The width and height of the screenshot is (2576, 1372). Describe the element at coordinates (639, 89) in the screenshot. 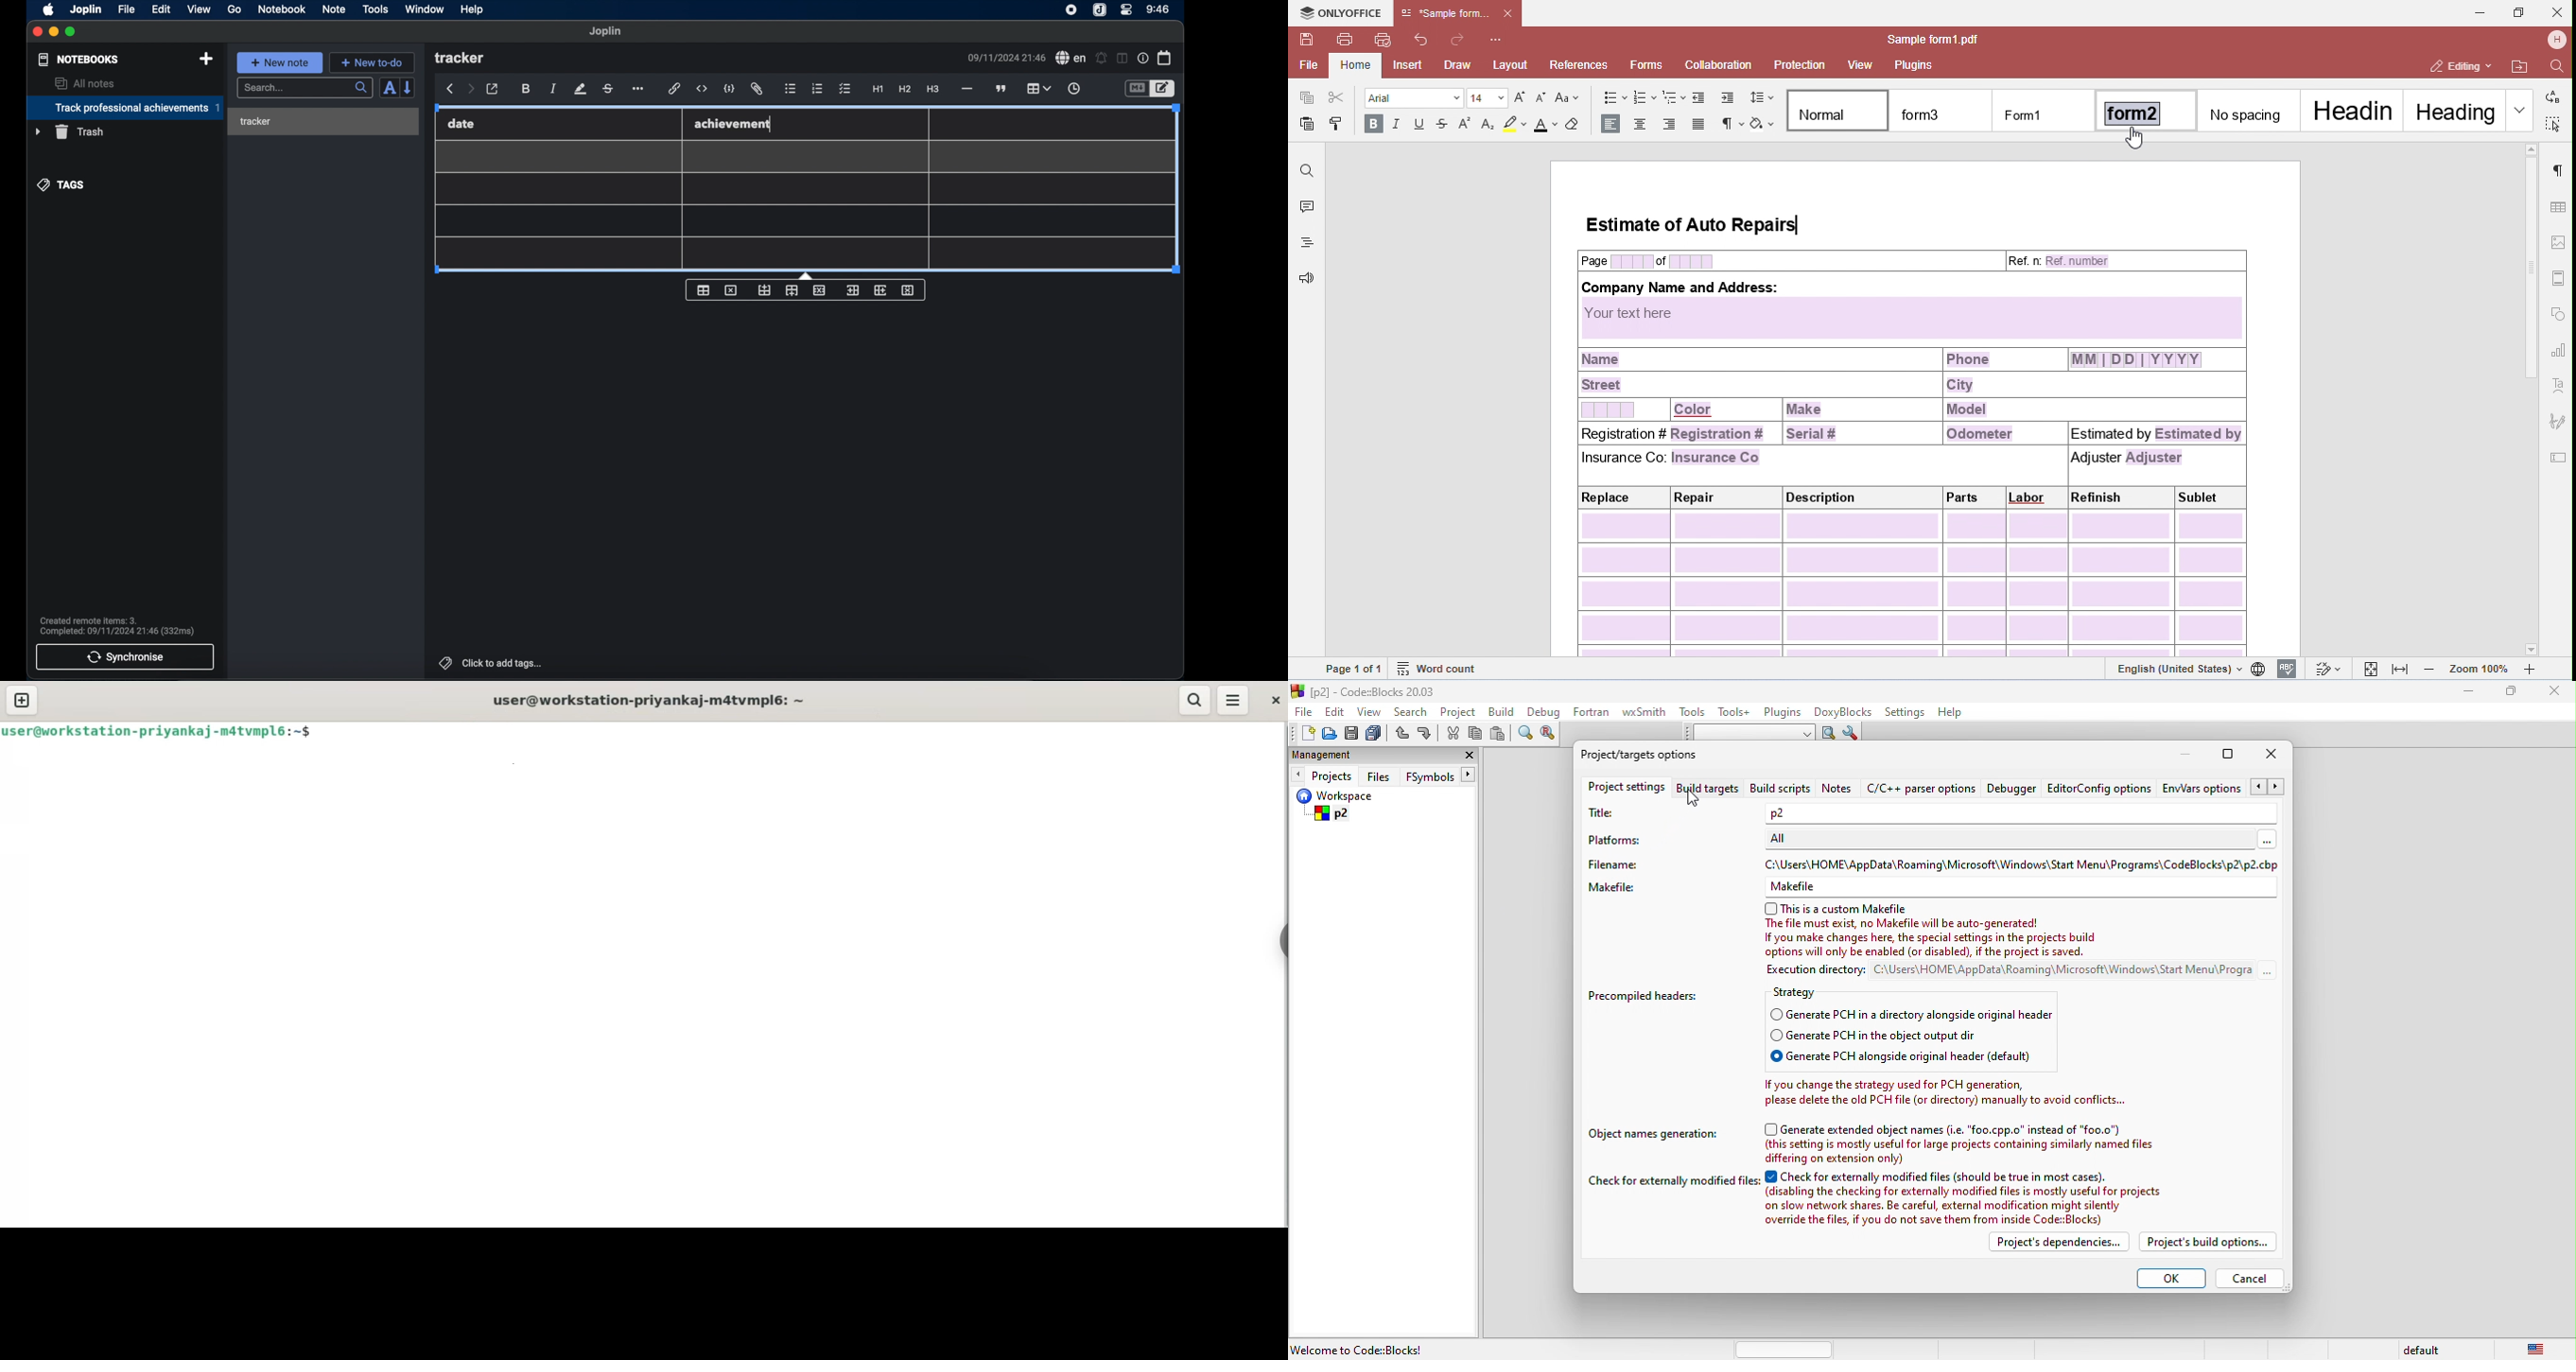

I see `more options` at that location.